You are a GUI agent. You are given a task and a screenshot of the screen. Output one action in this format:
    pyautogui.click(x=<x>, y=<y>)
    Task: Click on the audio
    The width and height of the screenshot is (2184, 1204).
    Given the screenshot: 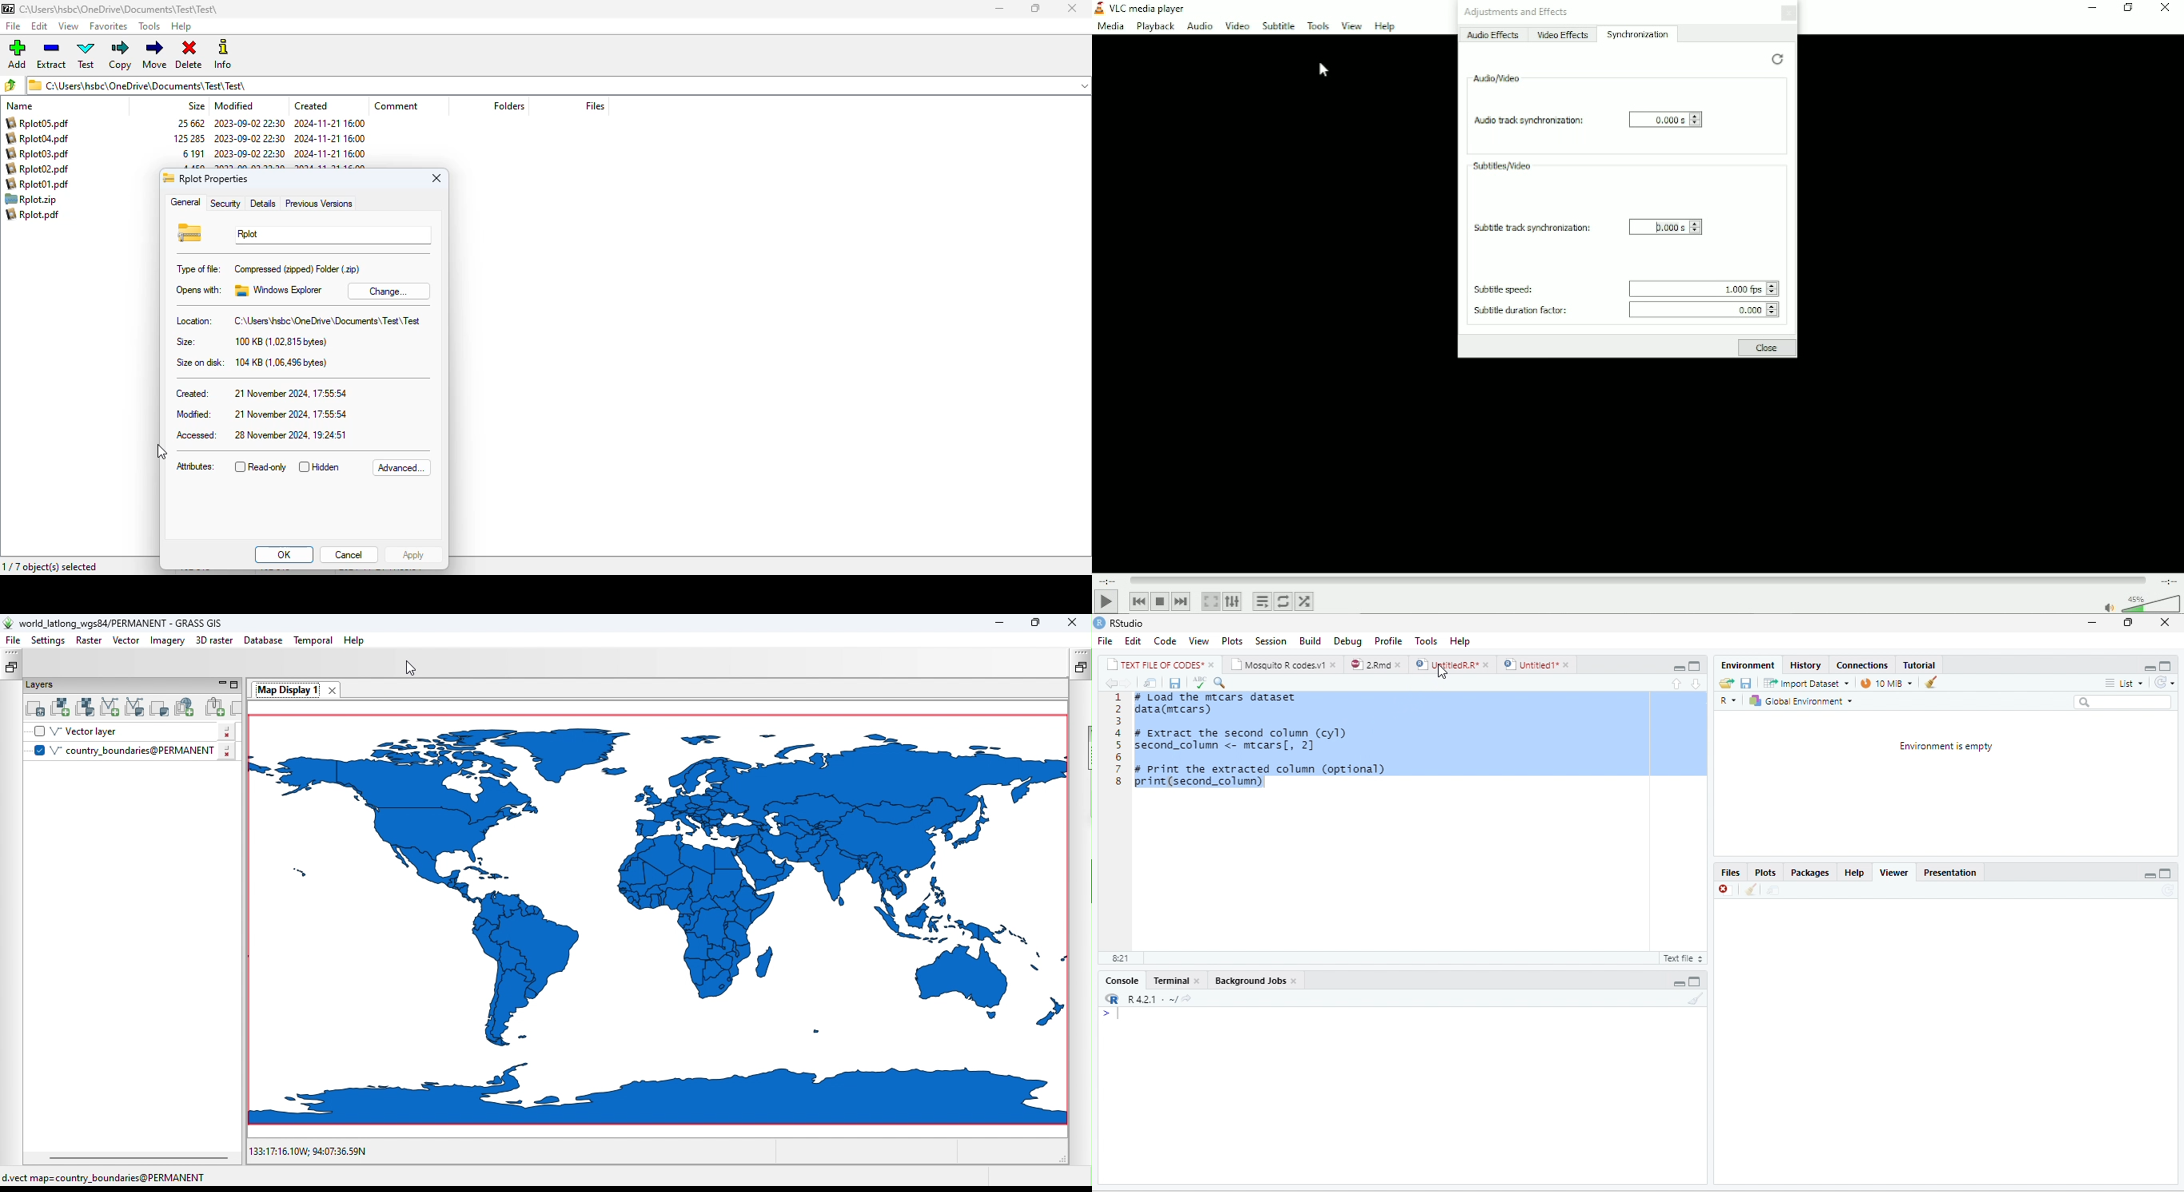 What is the action you would take?
    pyautogui.click(x=1198, y=26)
    